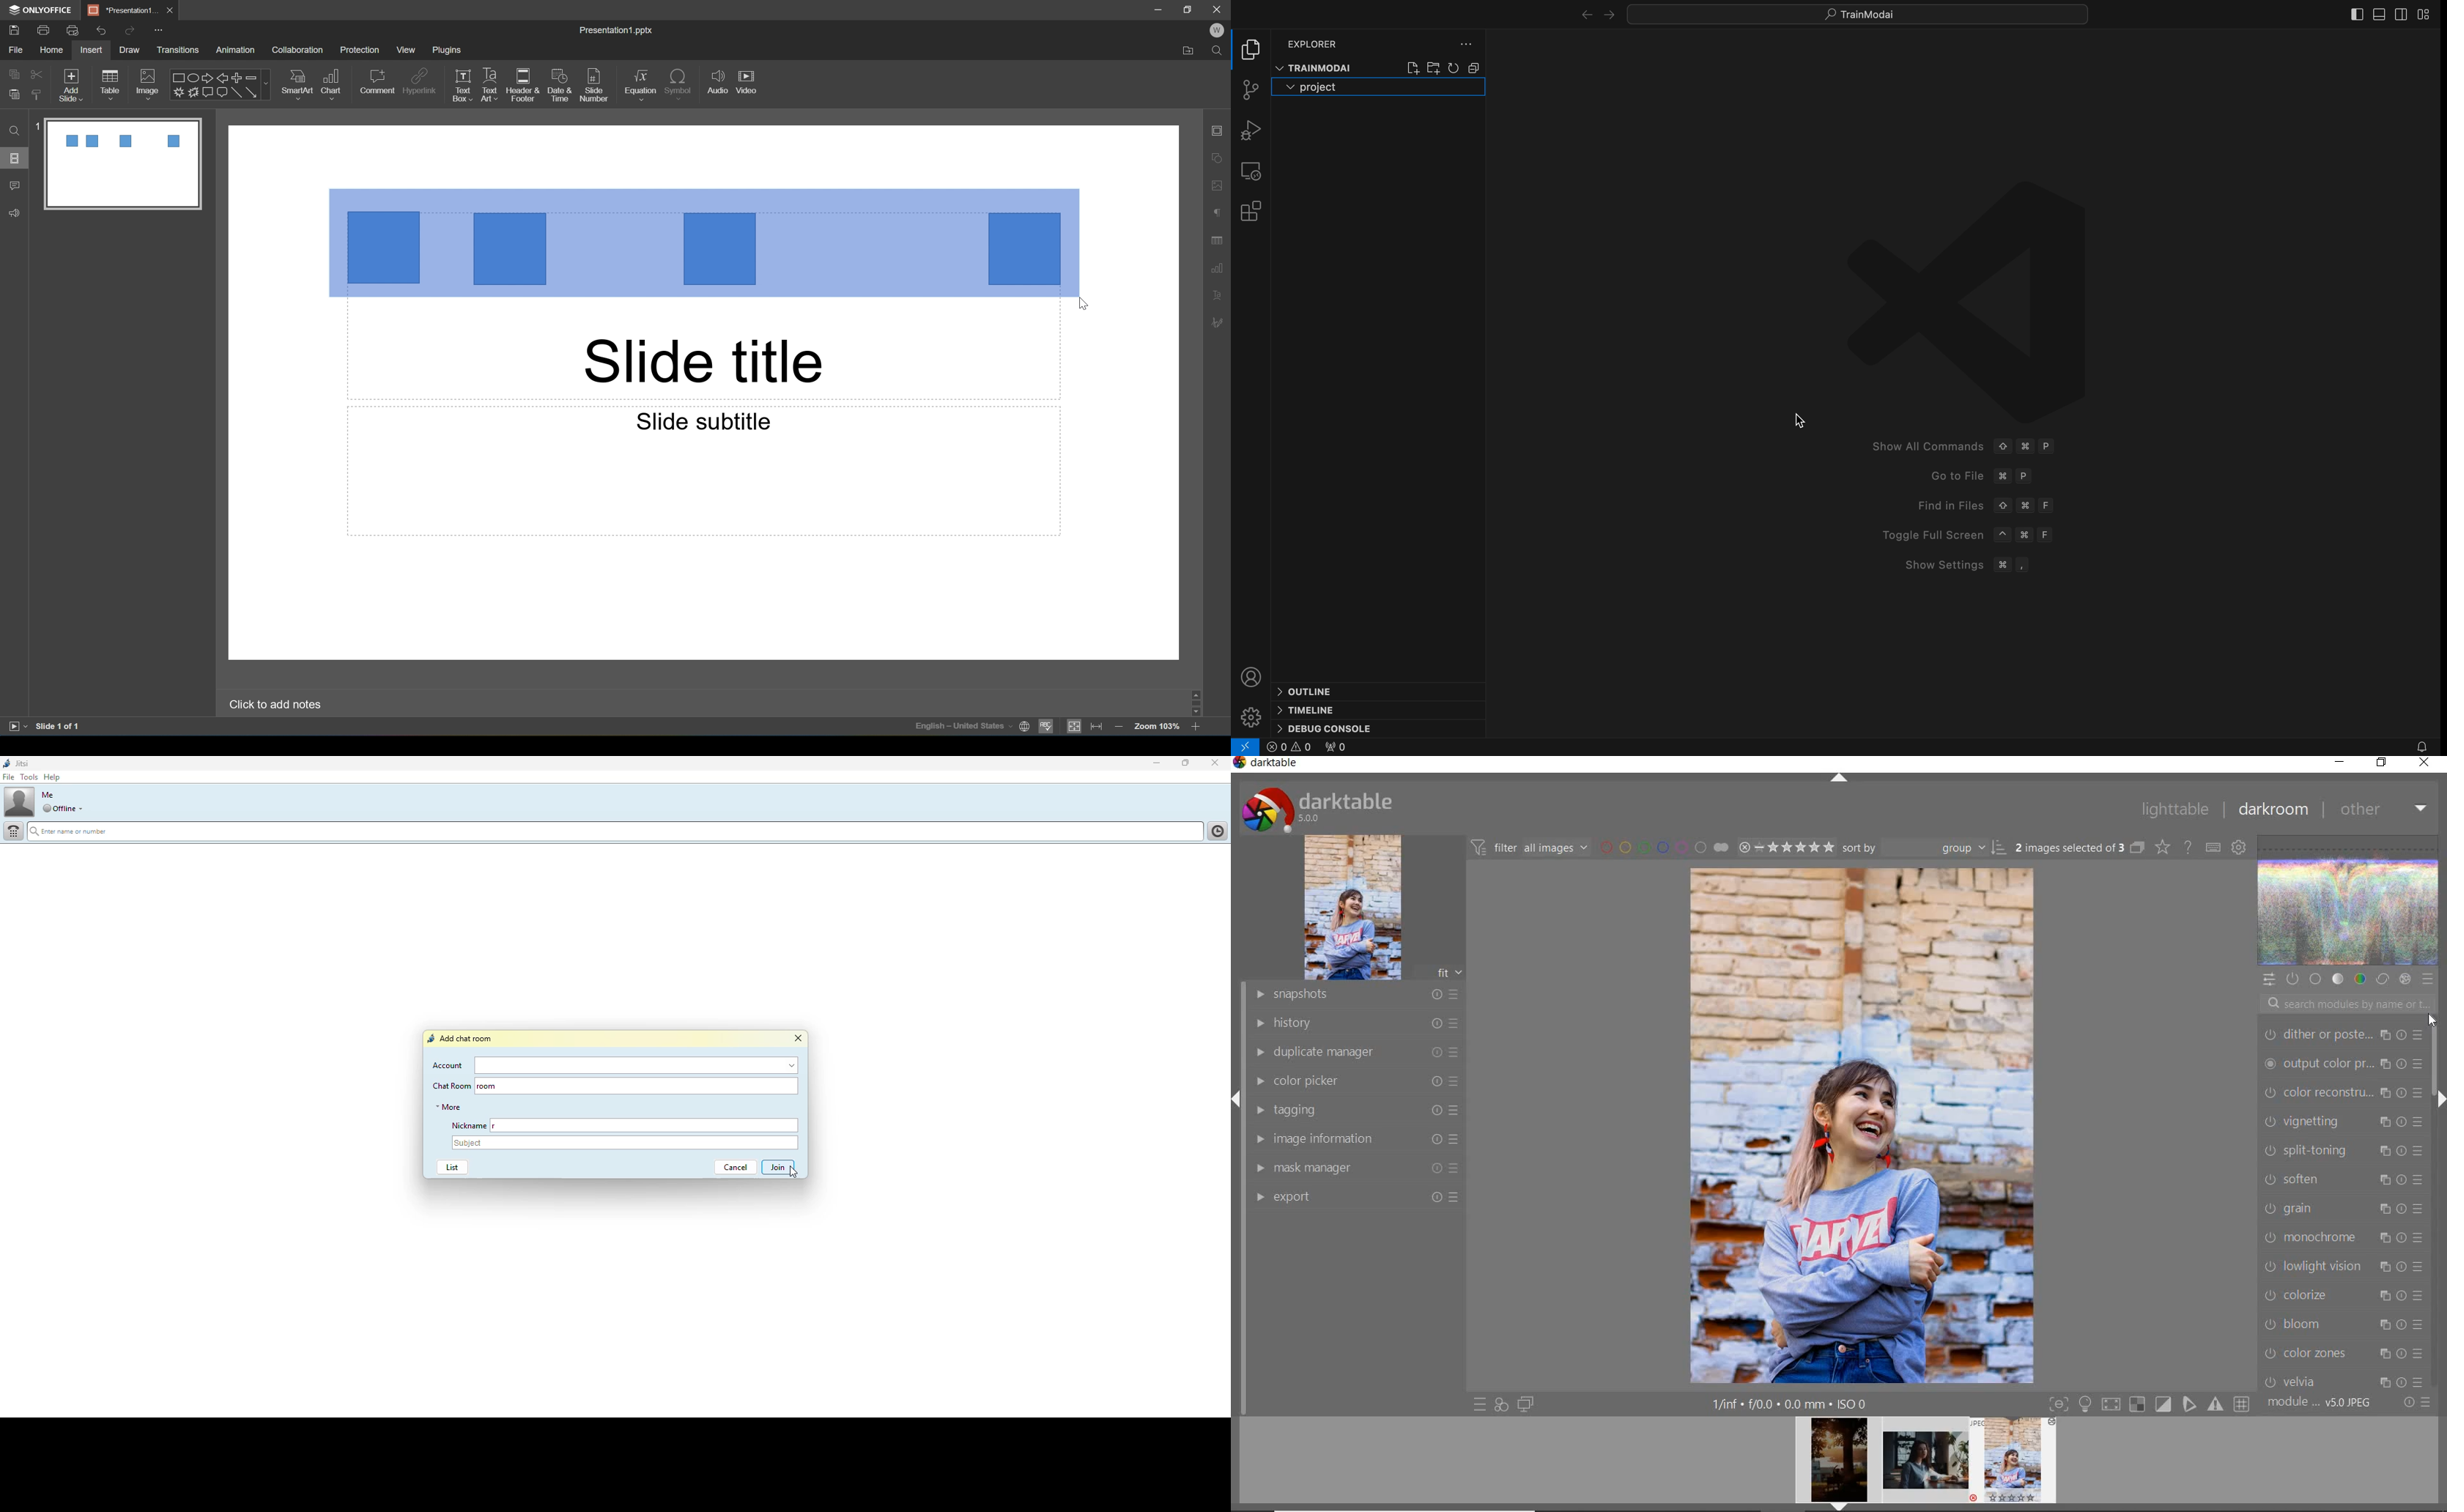 Image resolution: width=2464 pixels, height=1512 pixels. I want to click on comment, so click(377, 82).